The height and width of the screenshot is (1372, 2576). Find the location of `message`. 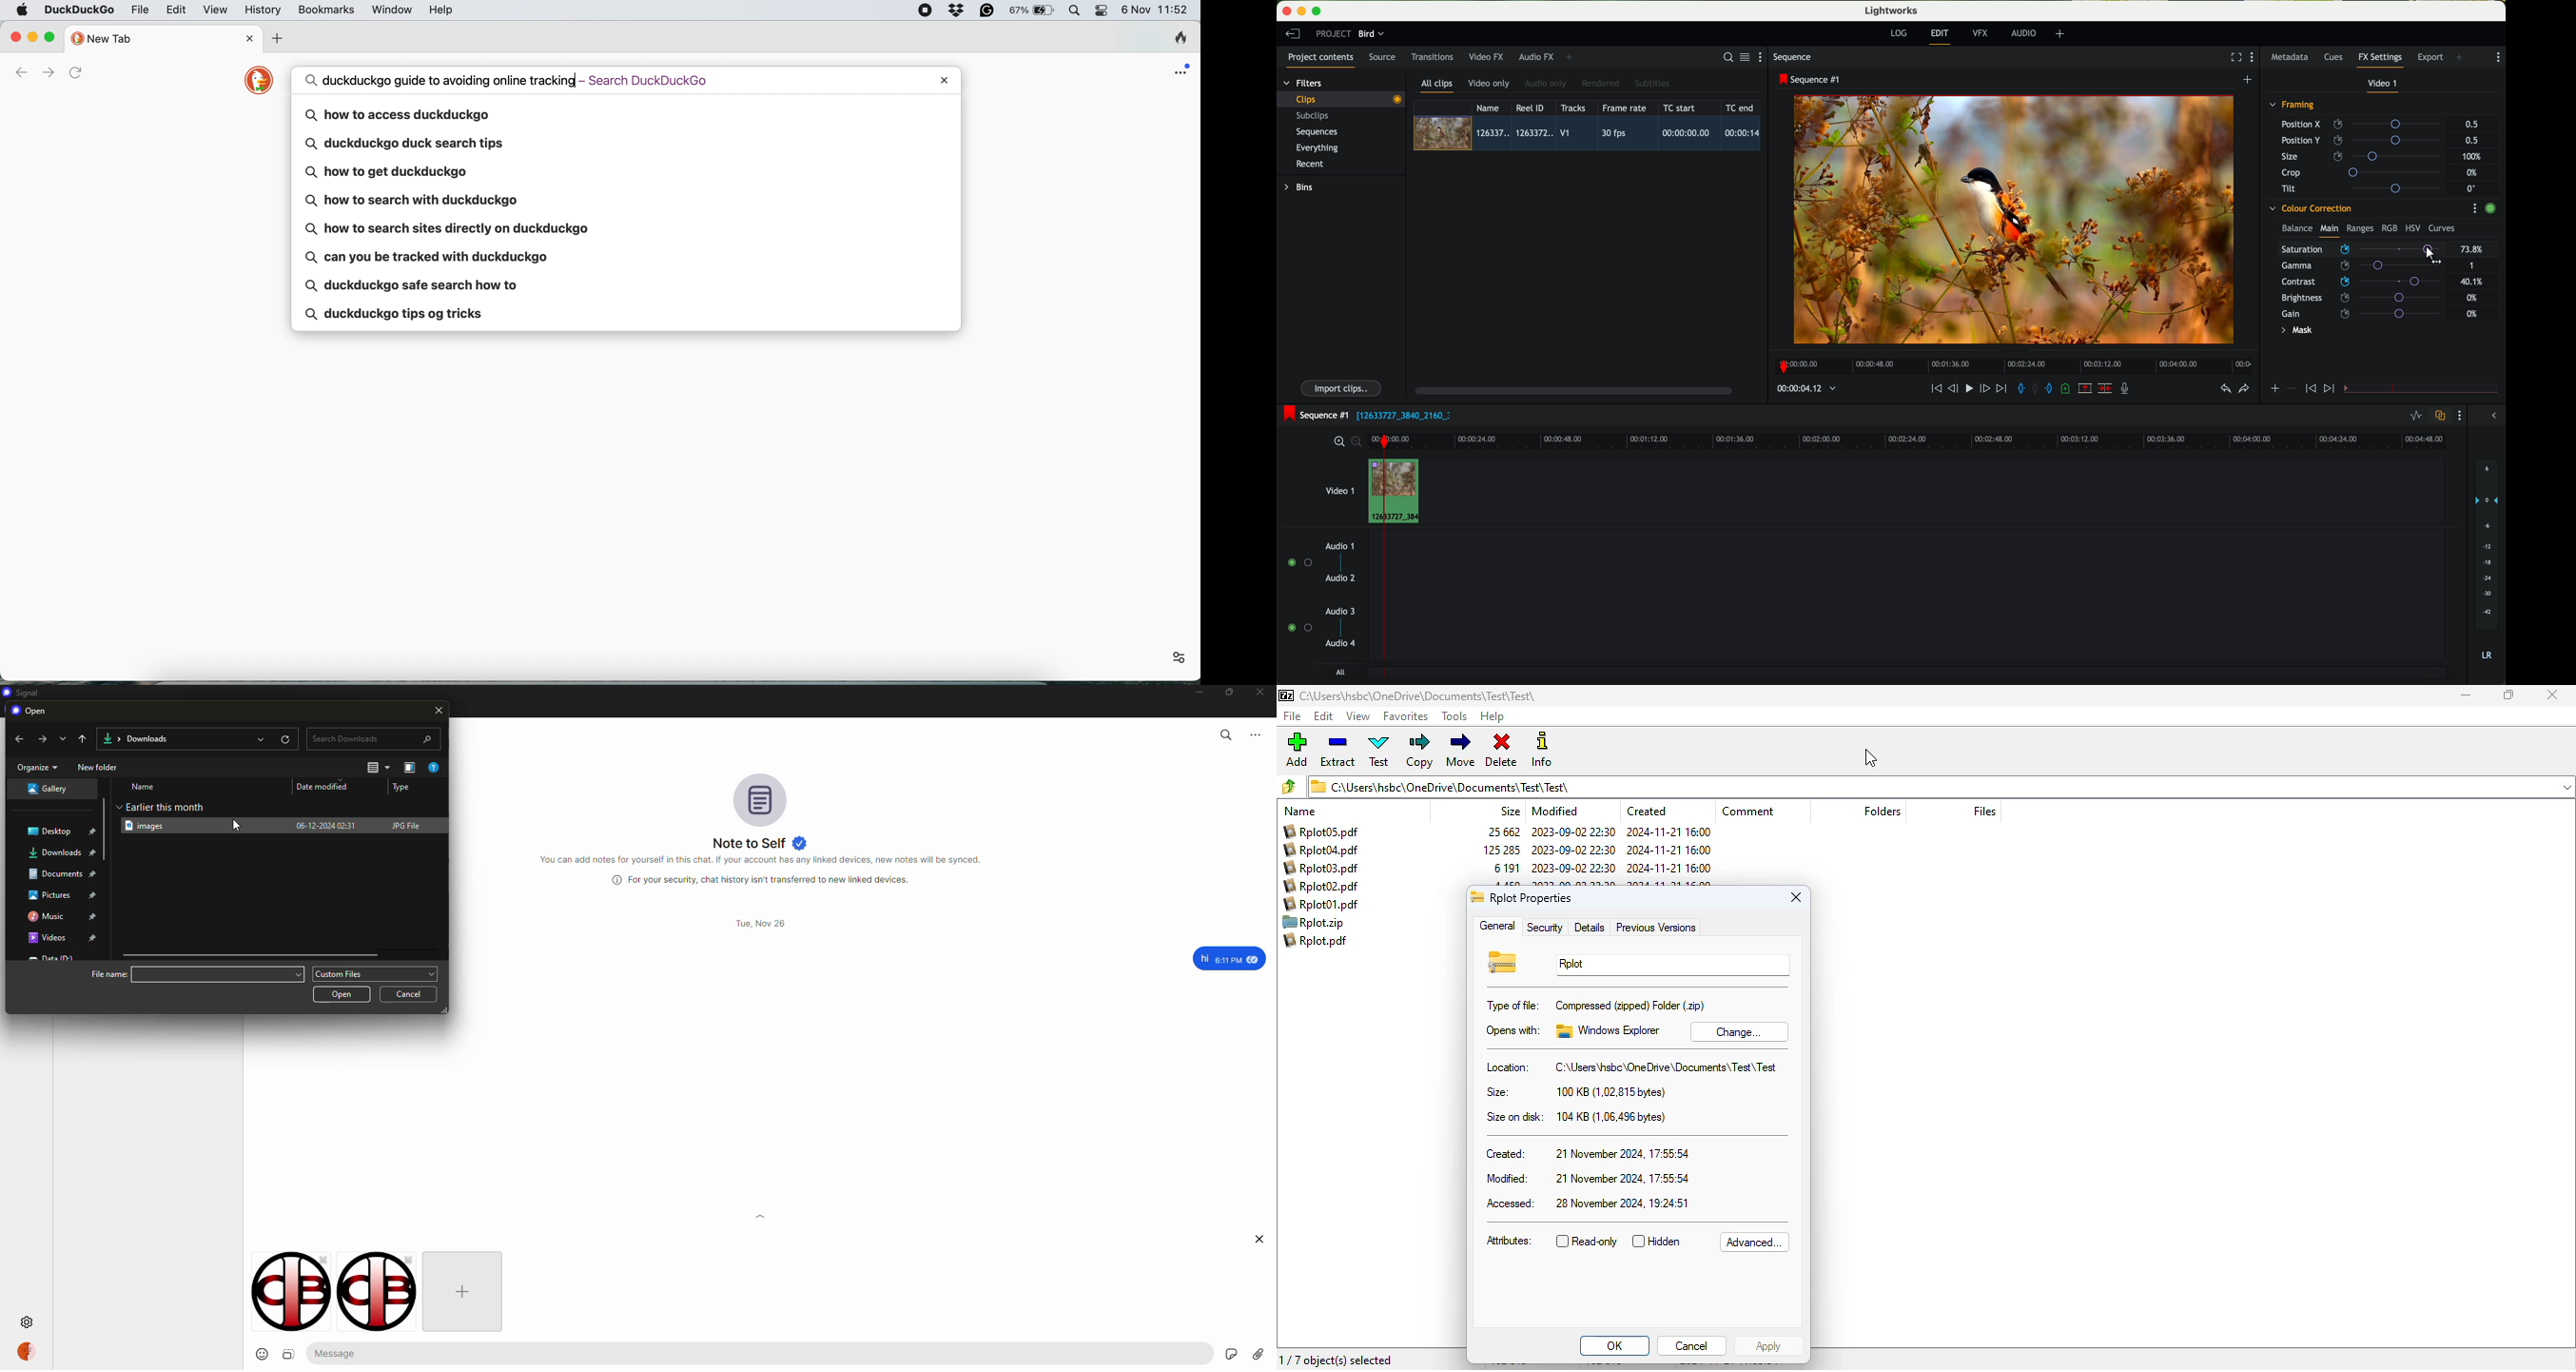

message is located at coordinates (341, 1353).